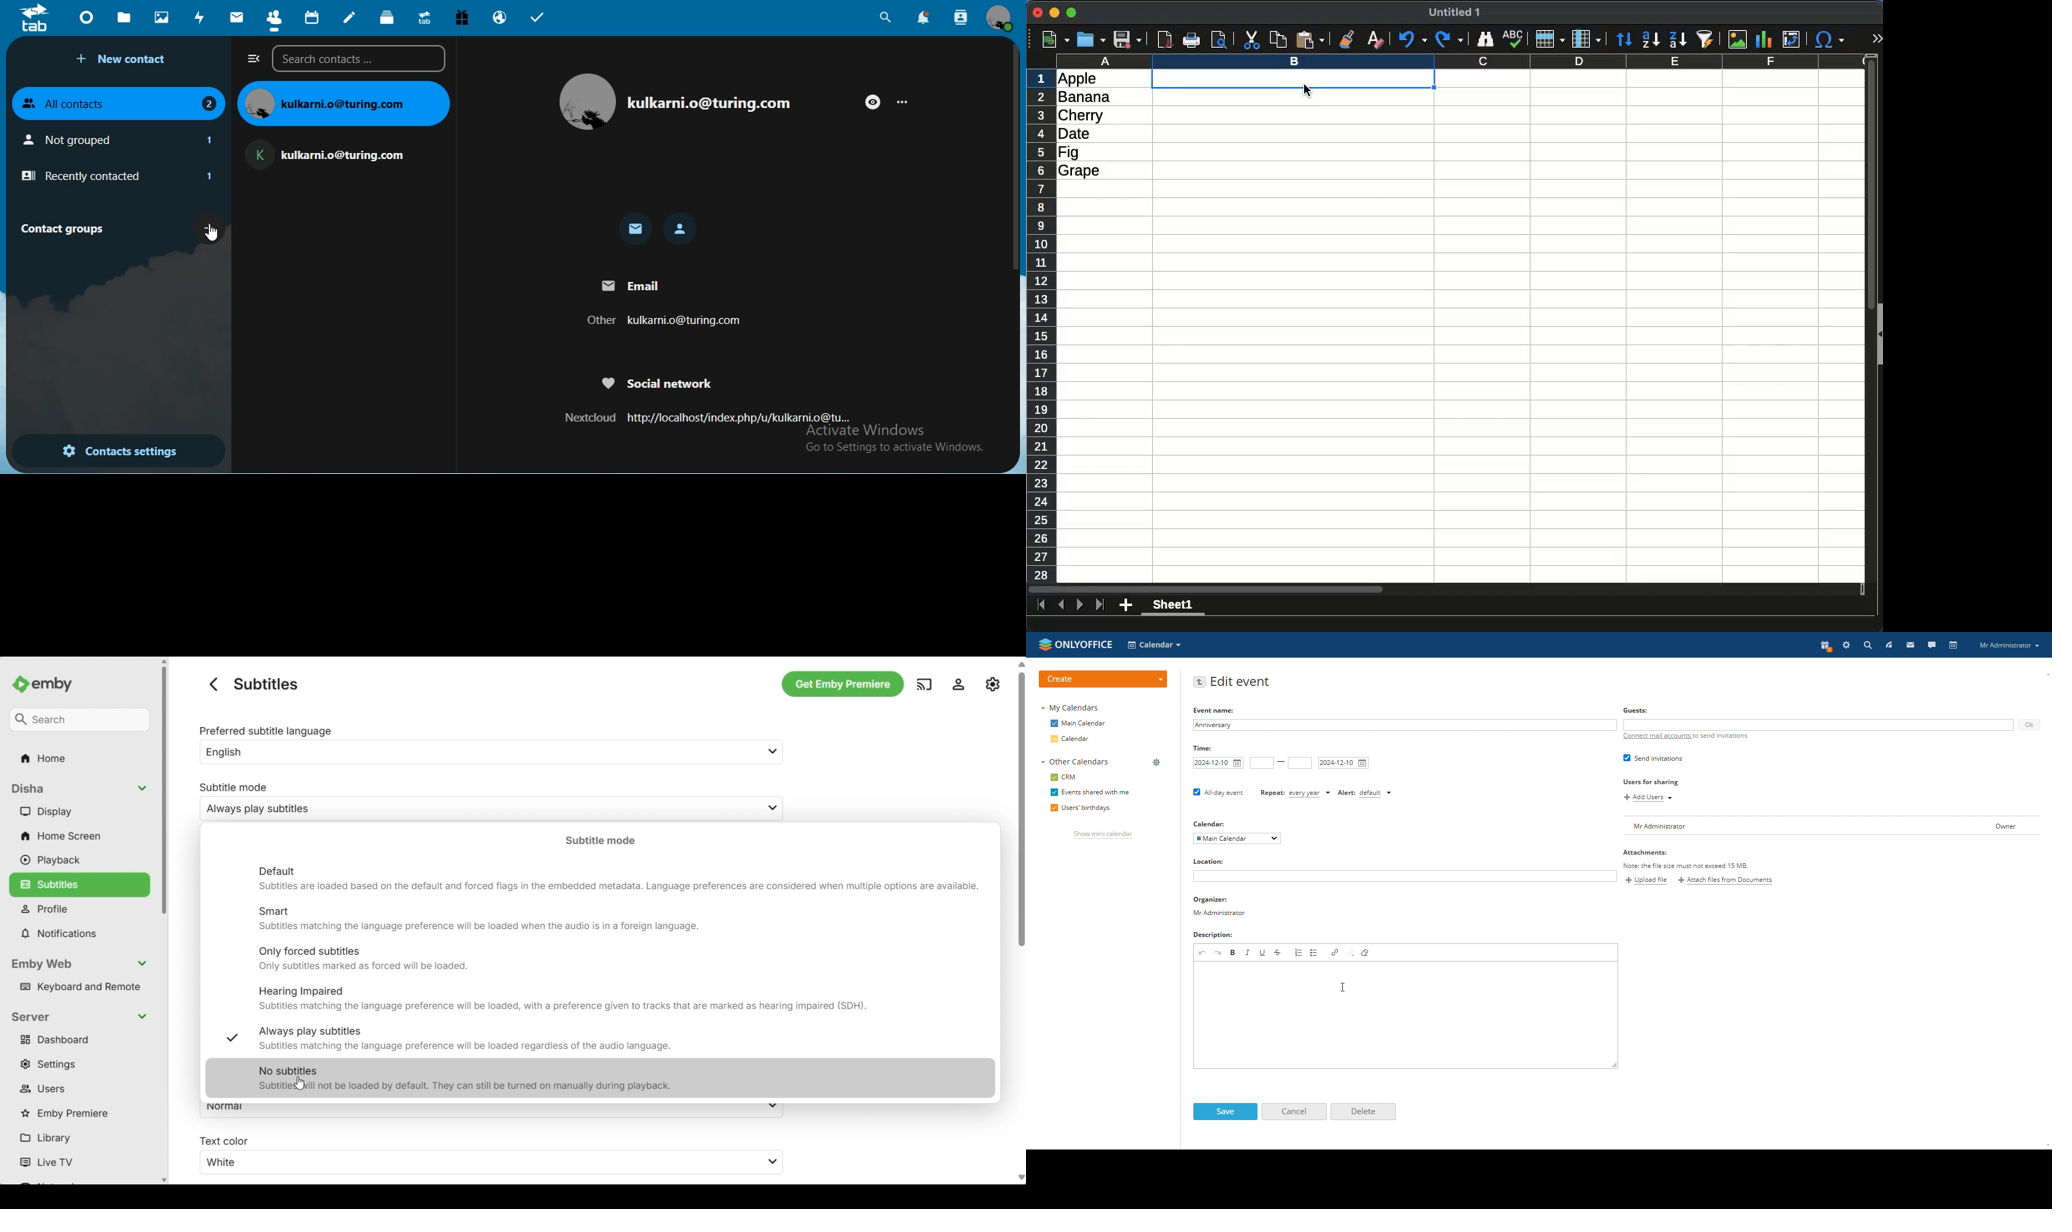  Describe the element at coordinates (1725, 881) in the screenshot. I see `attach files from documents` at that location.